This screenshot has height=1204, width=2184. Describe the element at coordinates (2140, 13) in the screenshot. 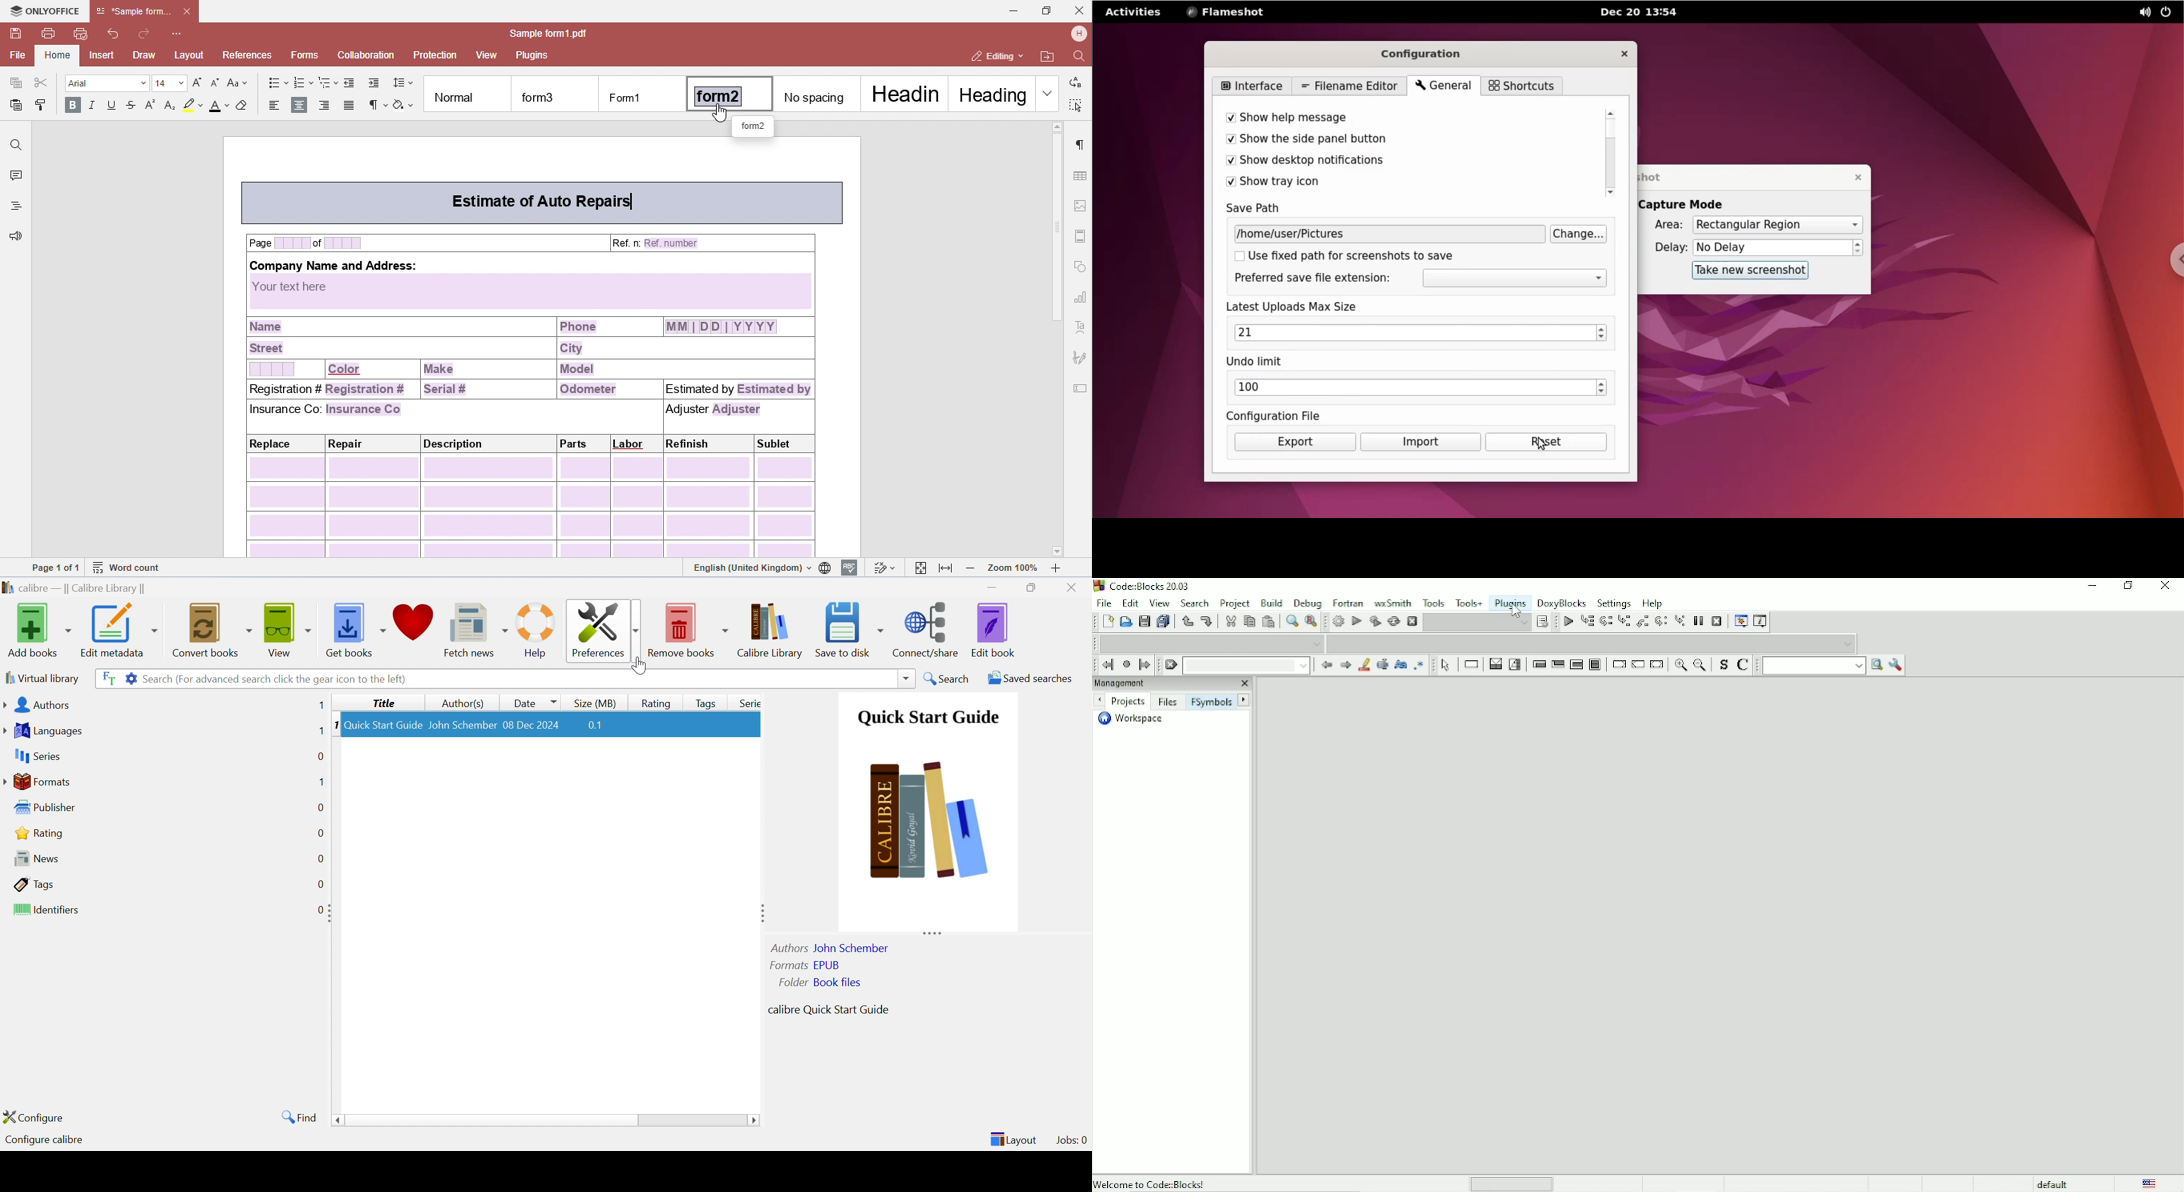

I see `sound options` at that location.